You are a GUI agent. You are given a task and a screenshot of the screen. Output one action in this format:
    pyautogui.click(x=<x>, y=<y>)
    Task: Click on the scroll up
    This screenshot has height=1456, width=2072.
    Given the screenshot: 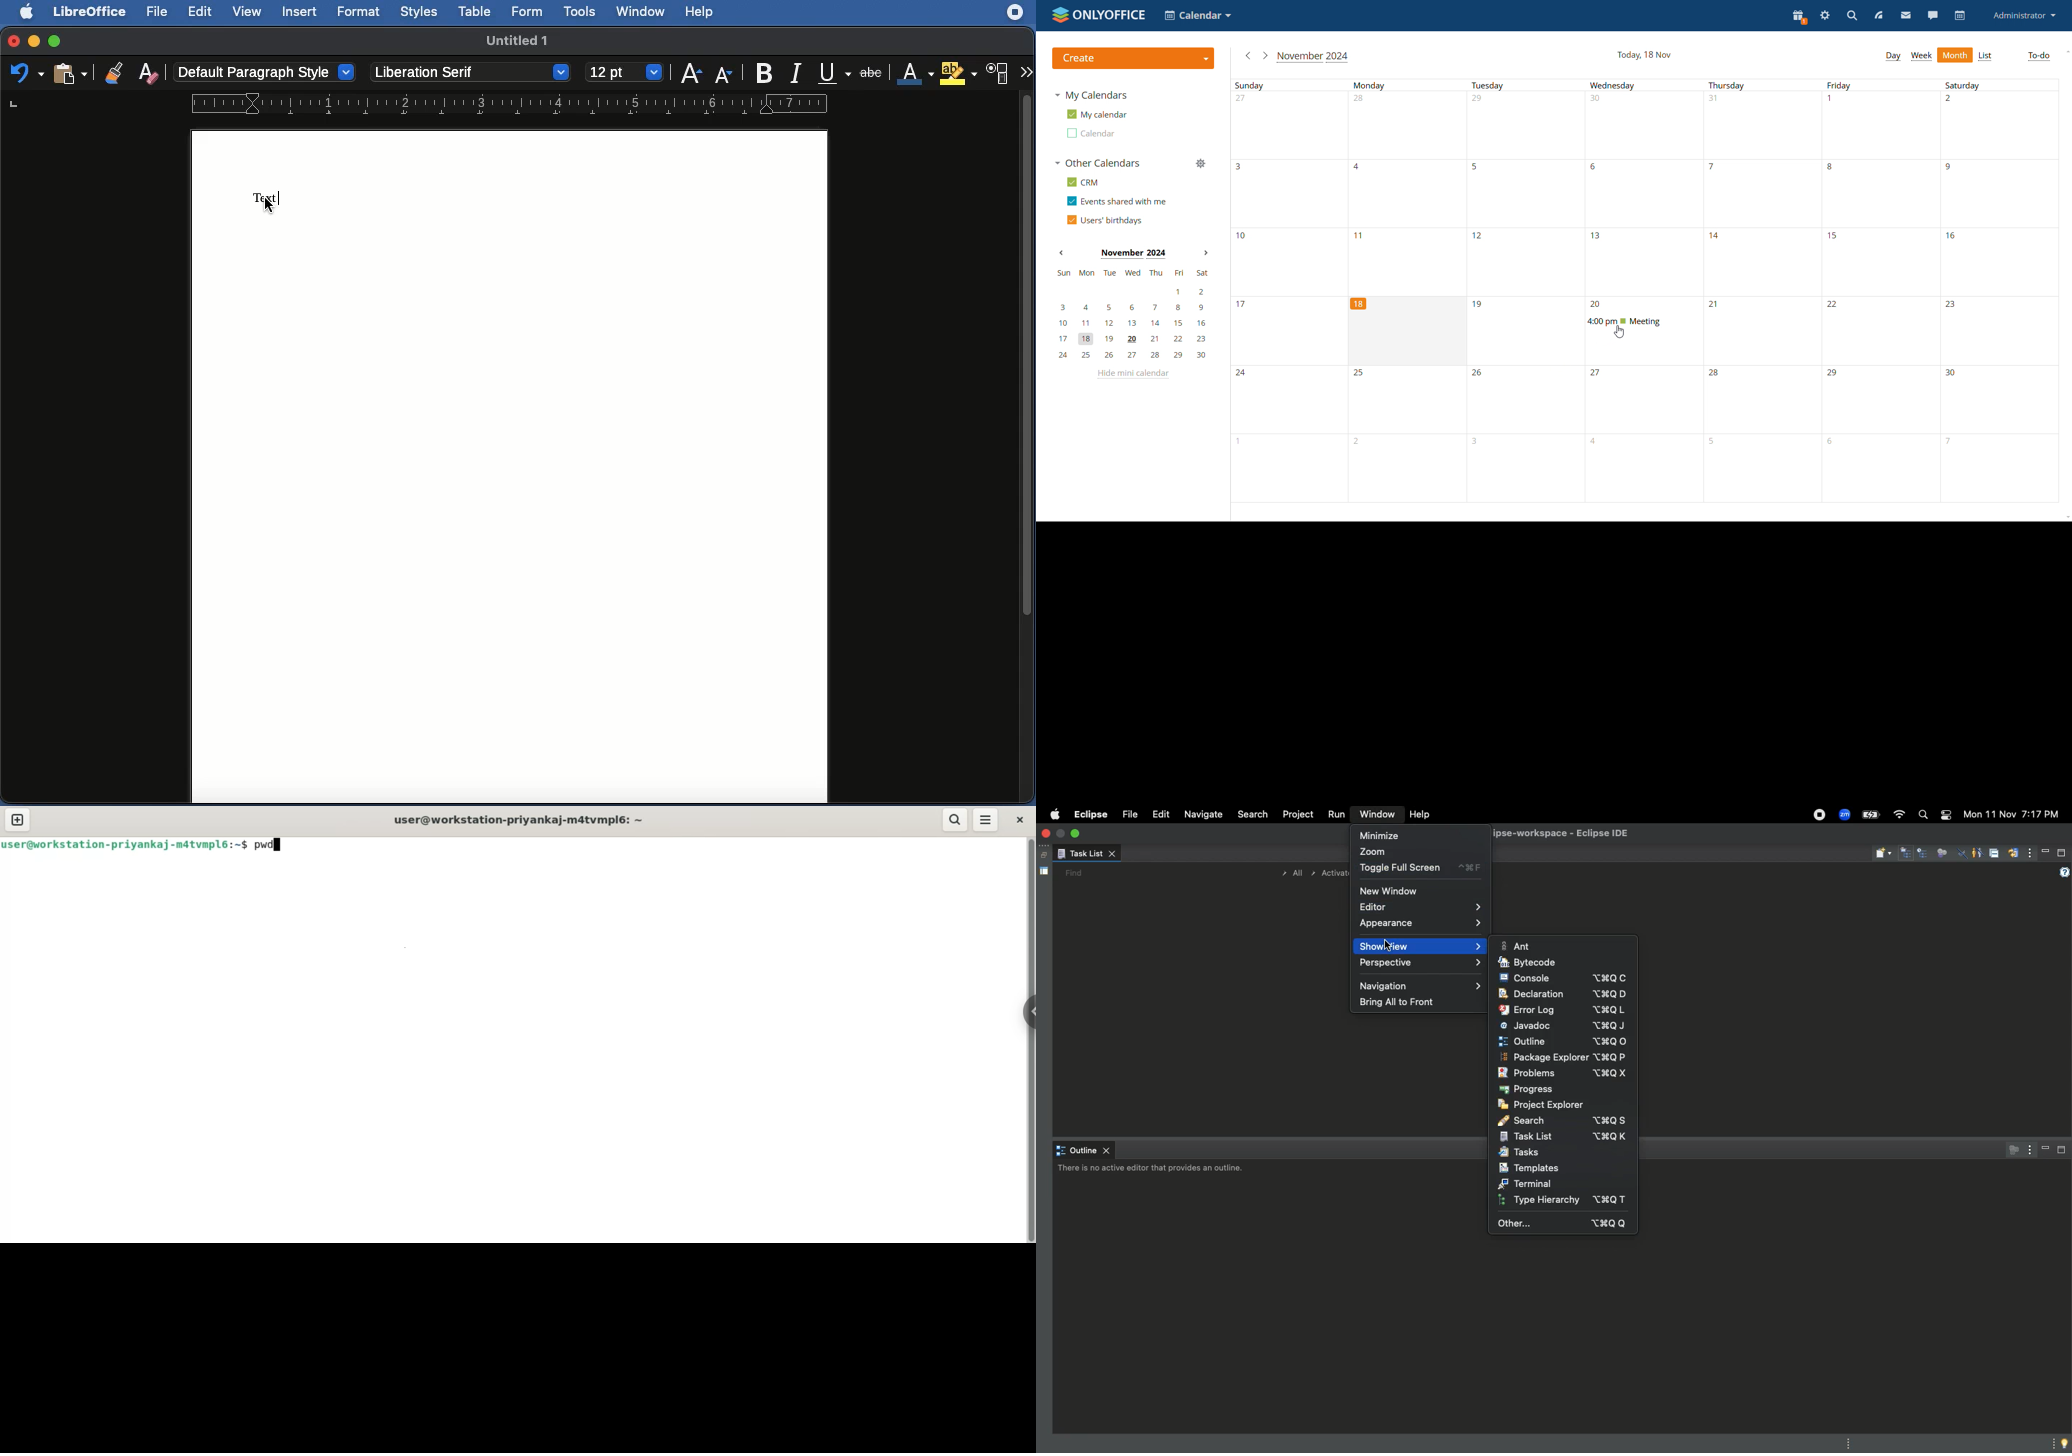 What is the action you would take?
    pyautogui.click(x=2066, y=52)
    